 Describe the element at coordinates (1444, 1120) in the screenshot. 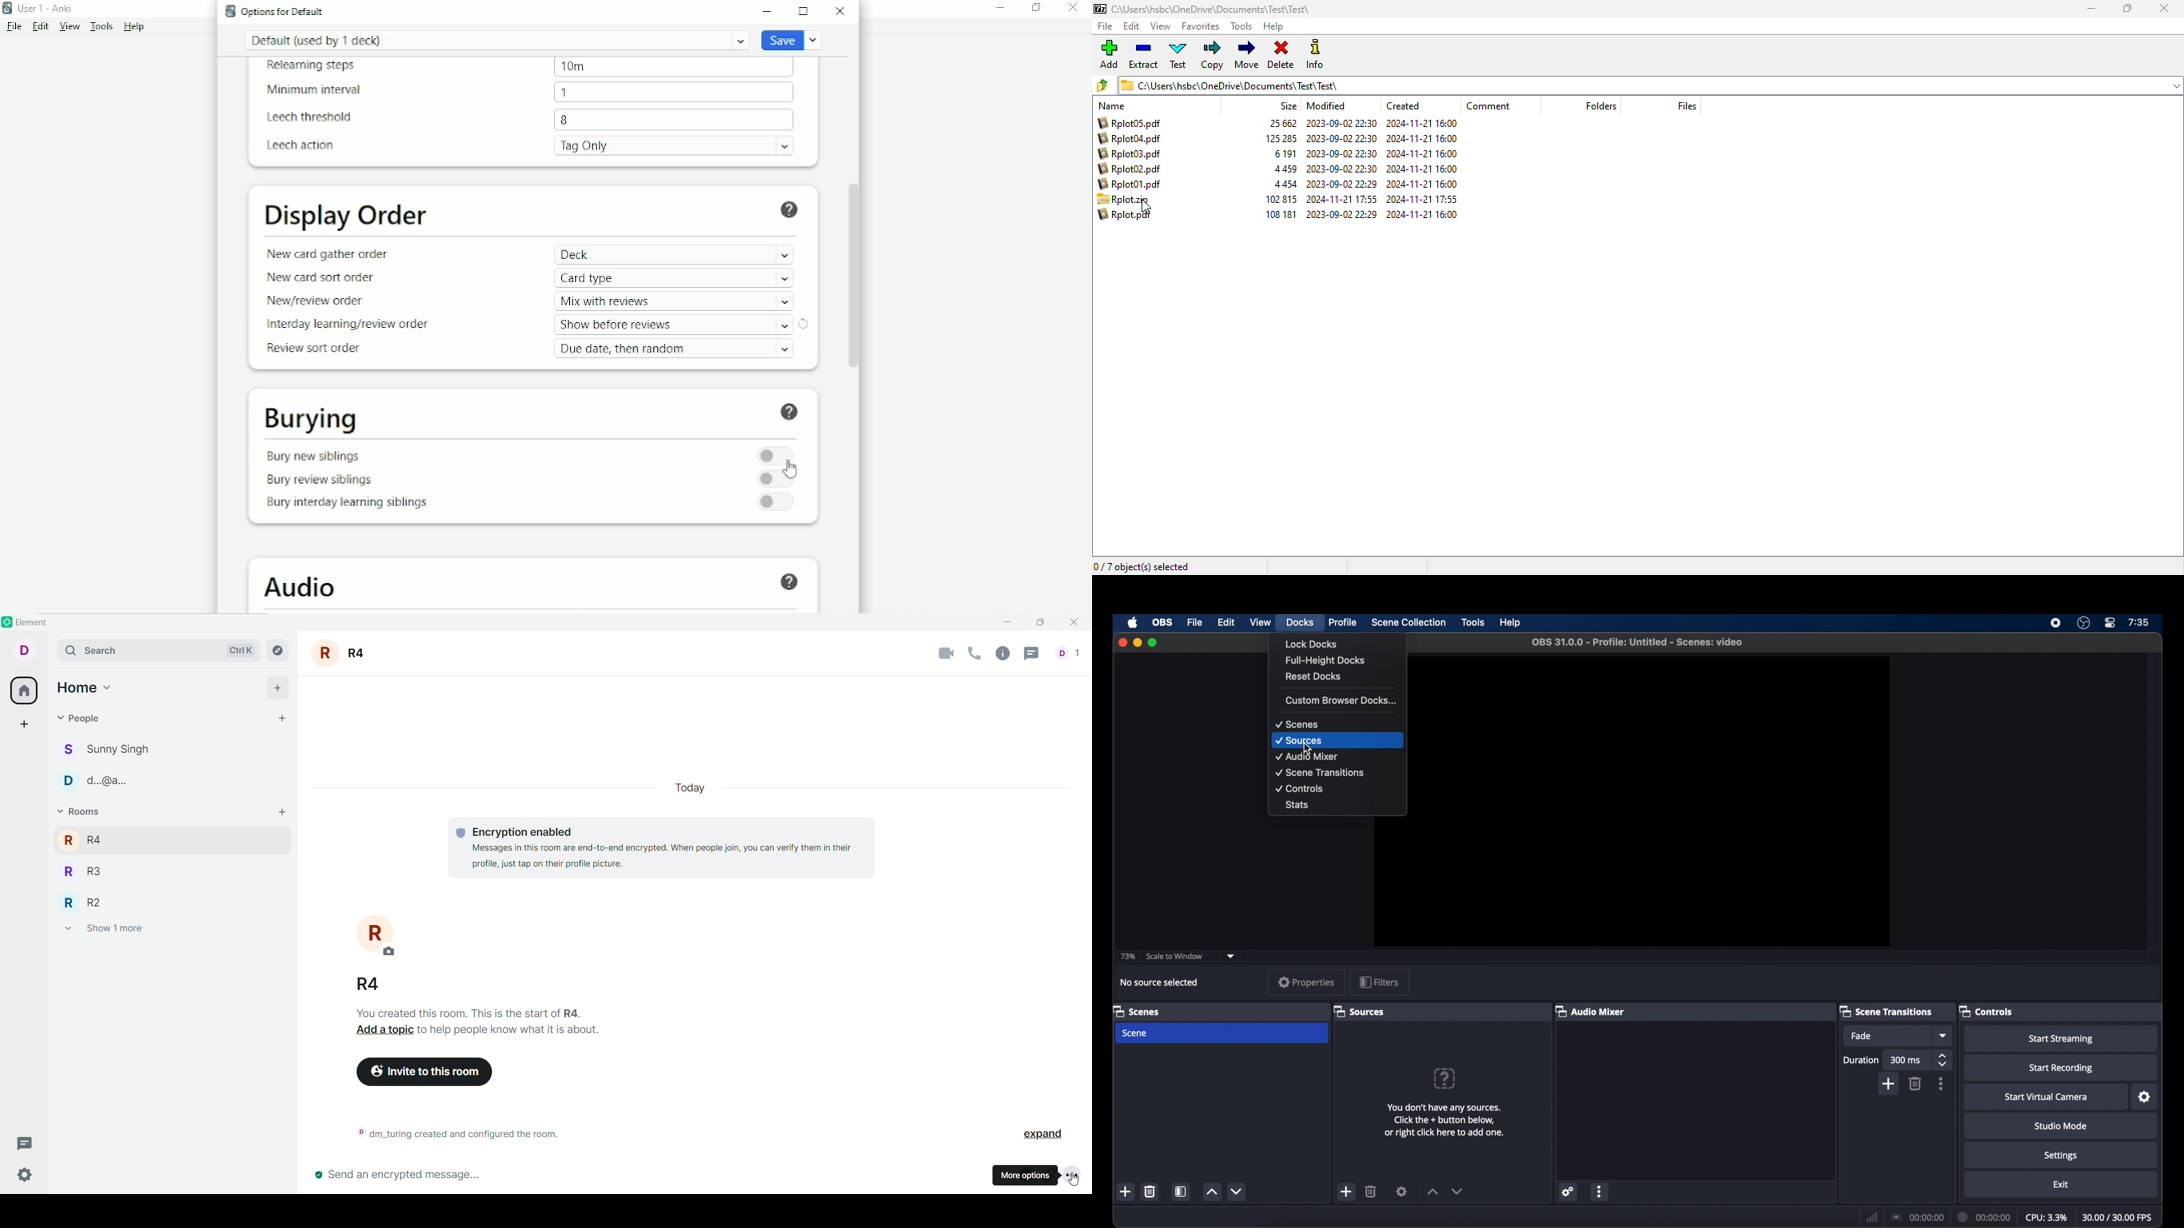

I see `add sources information` at that location.